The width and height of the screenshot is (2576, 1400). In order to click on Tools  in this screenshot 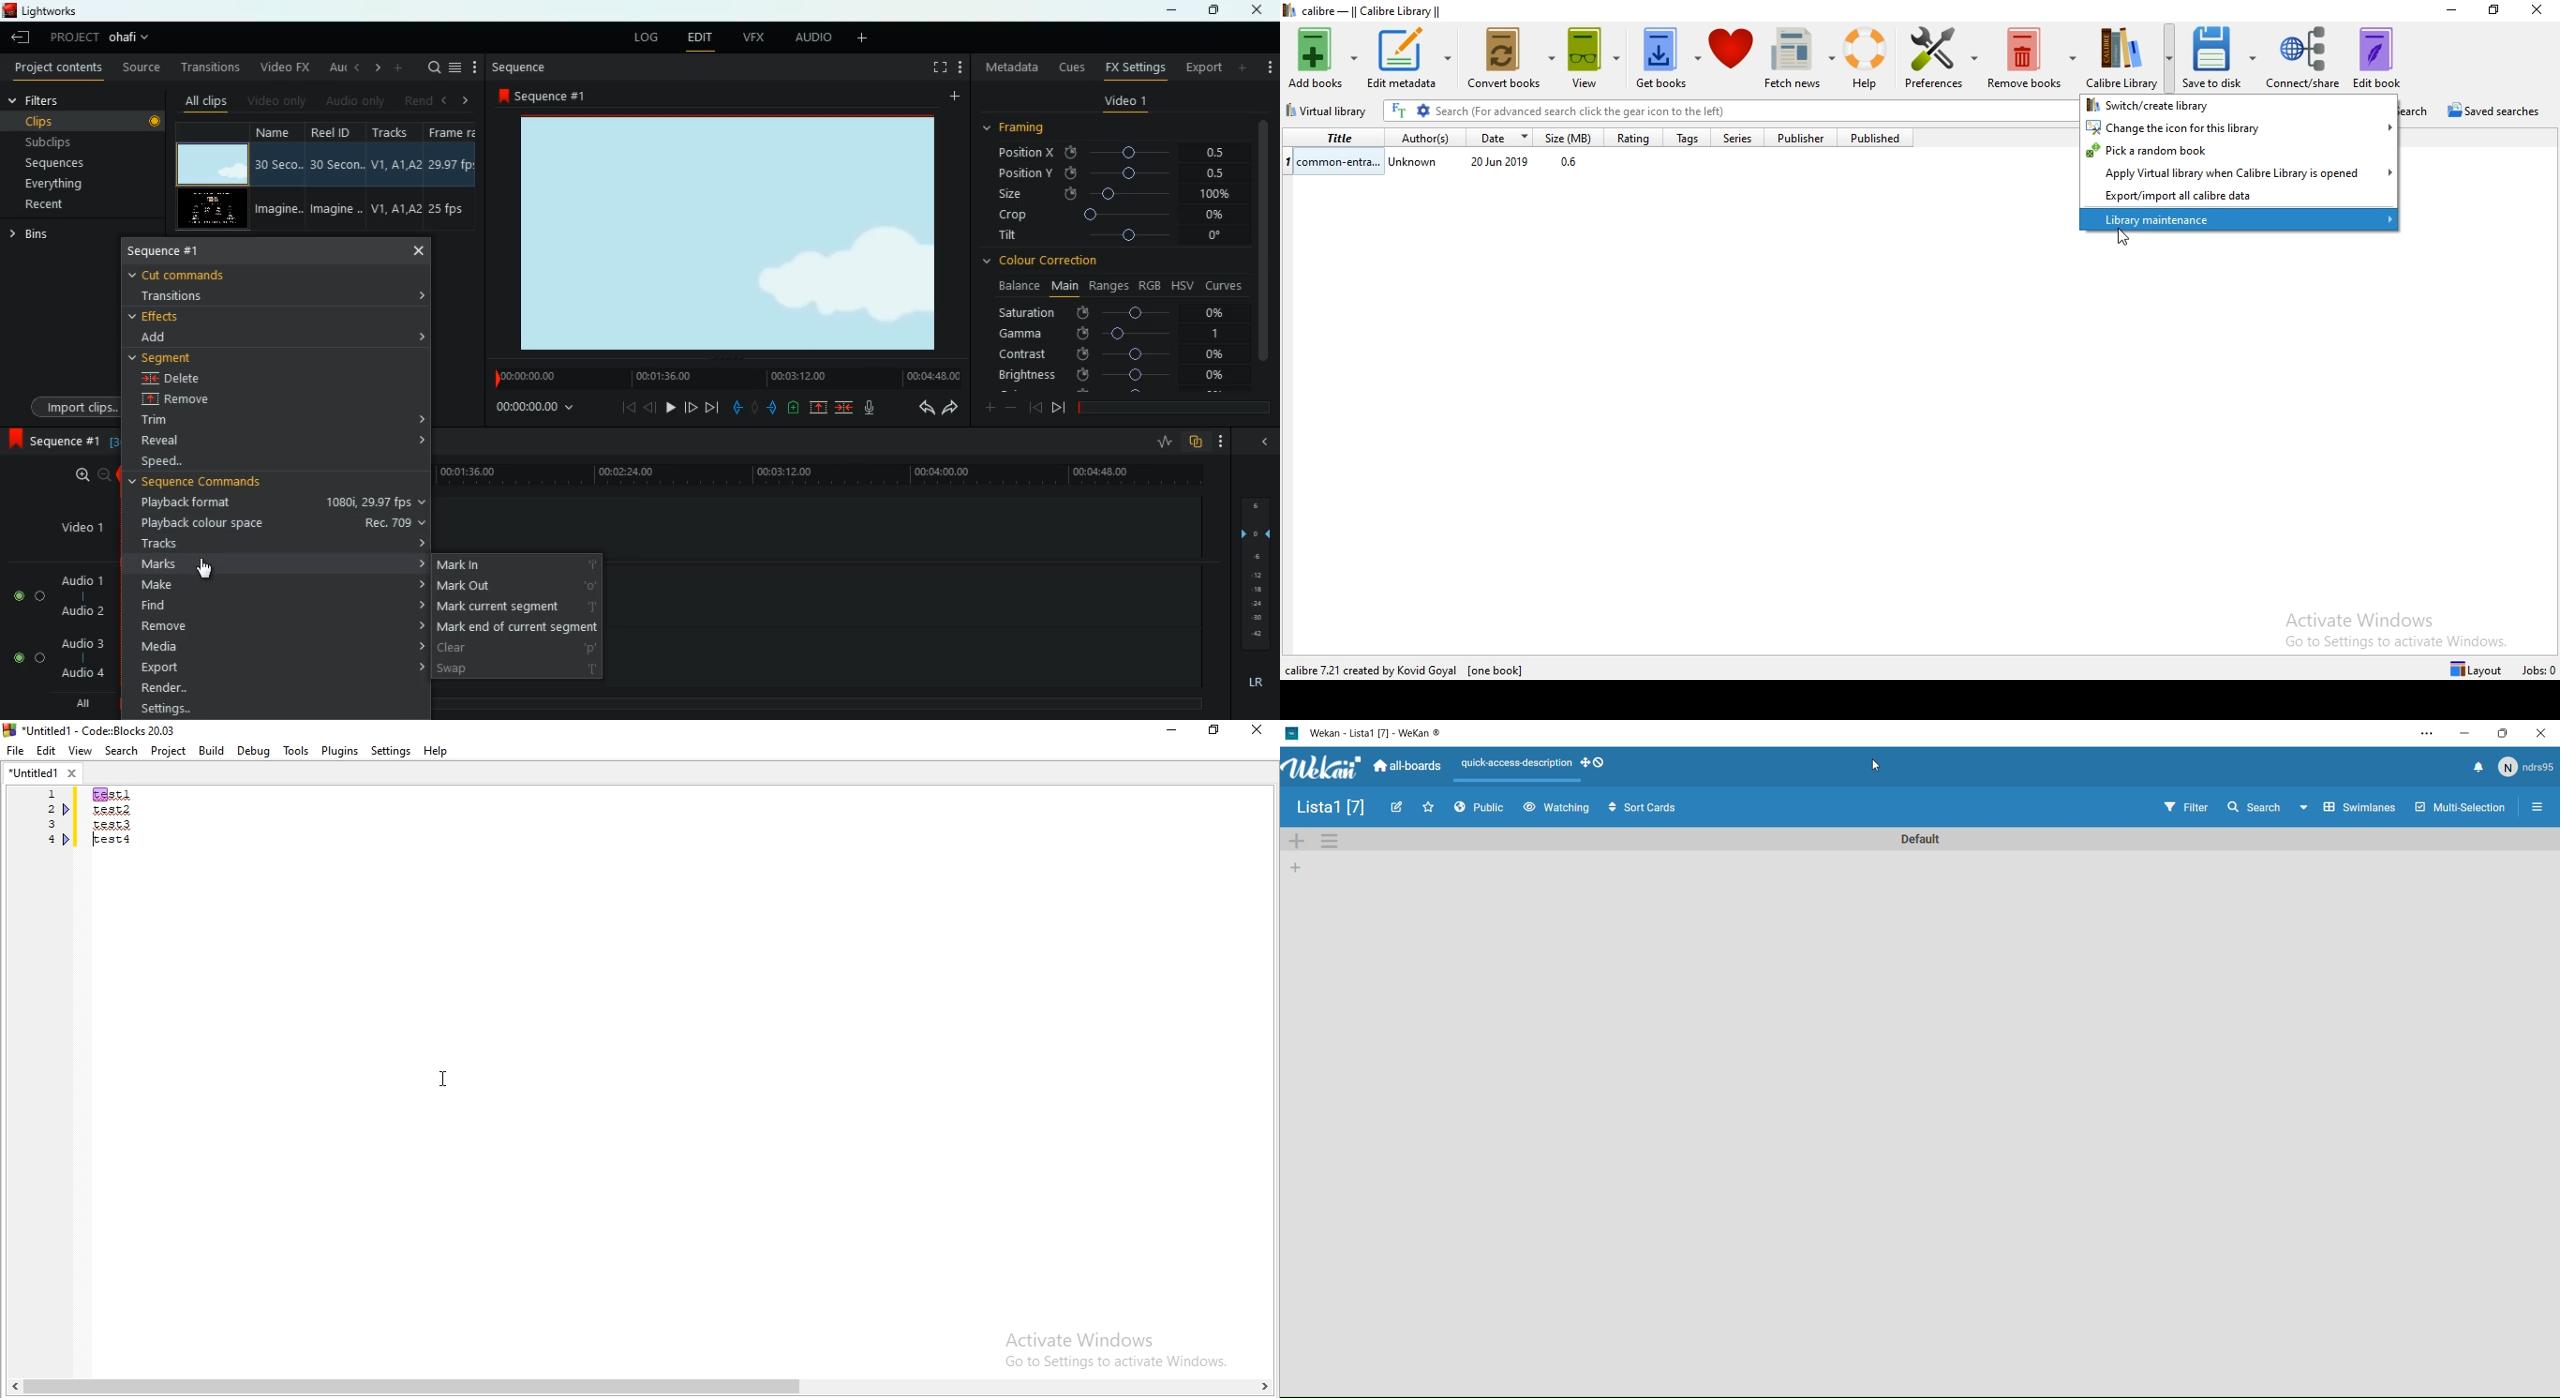, I will do `click(295, 751)`.